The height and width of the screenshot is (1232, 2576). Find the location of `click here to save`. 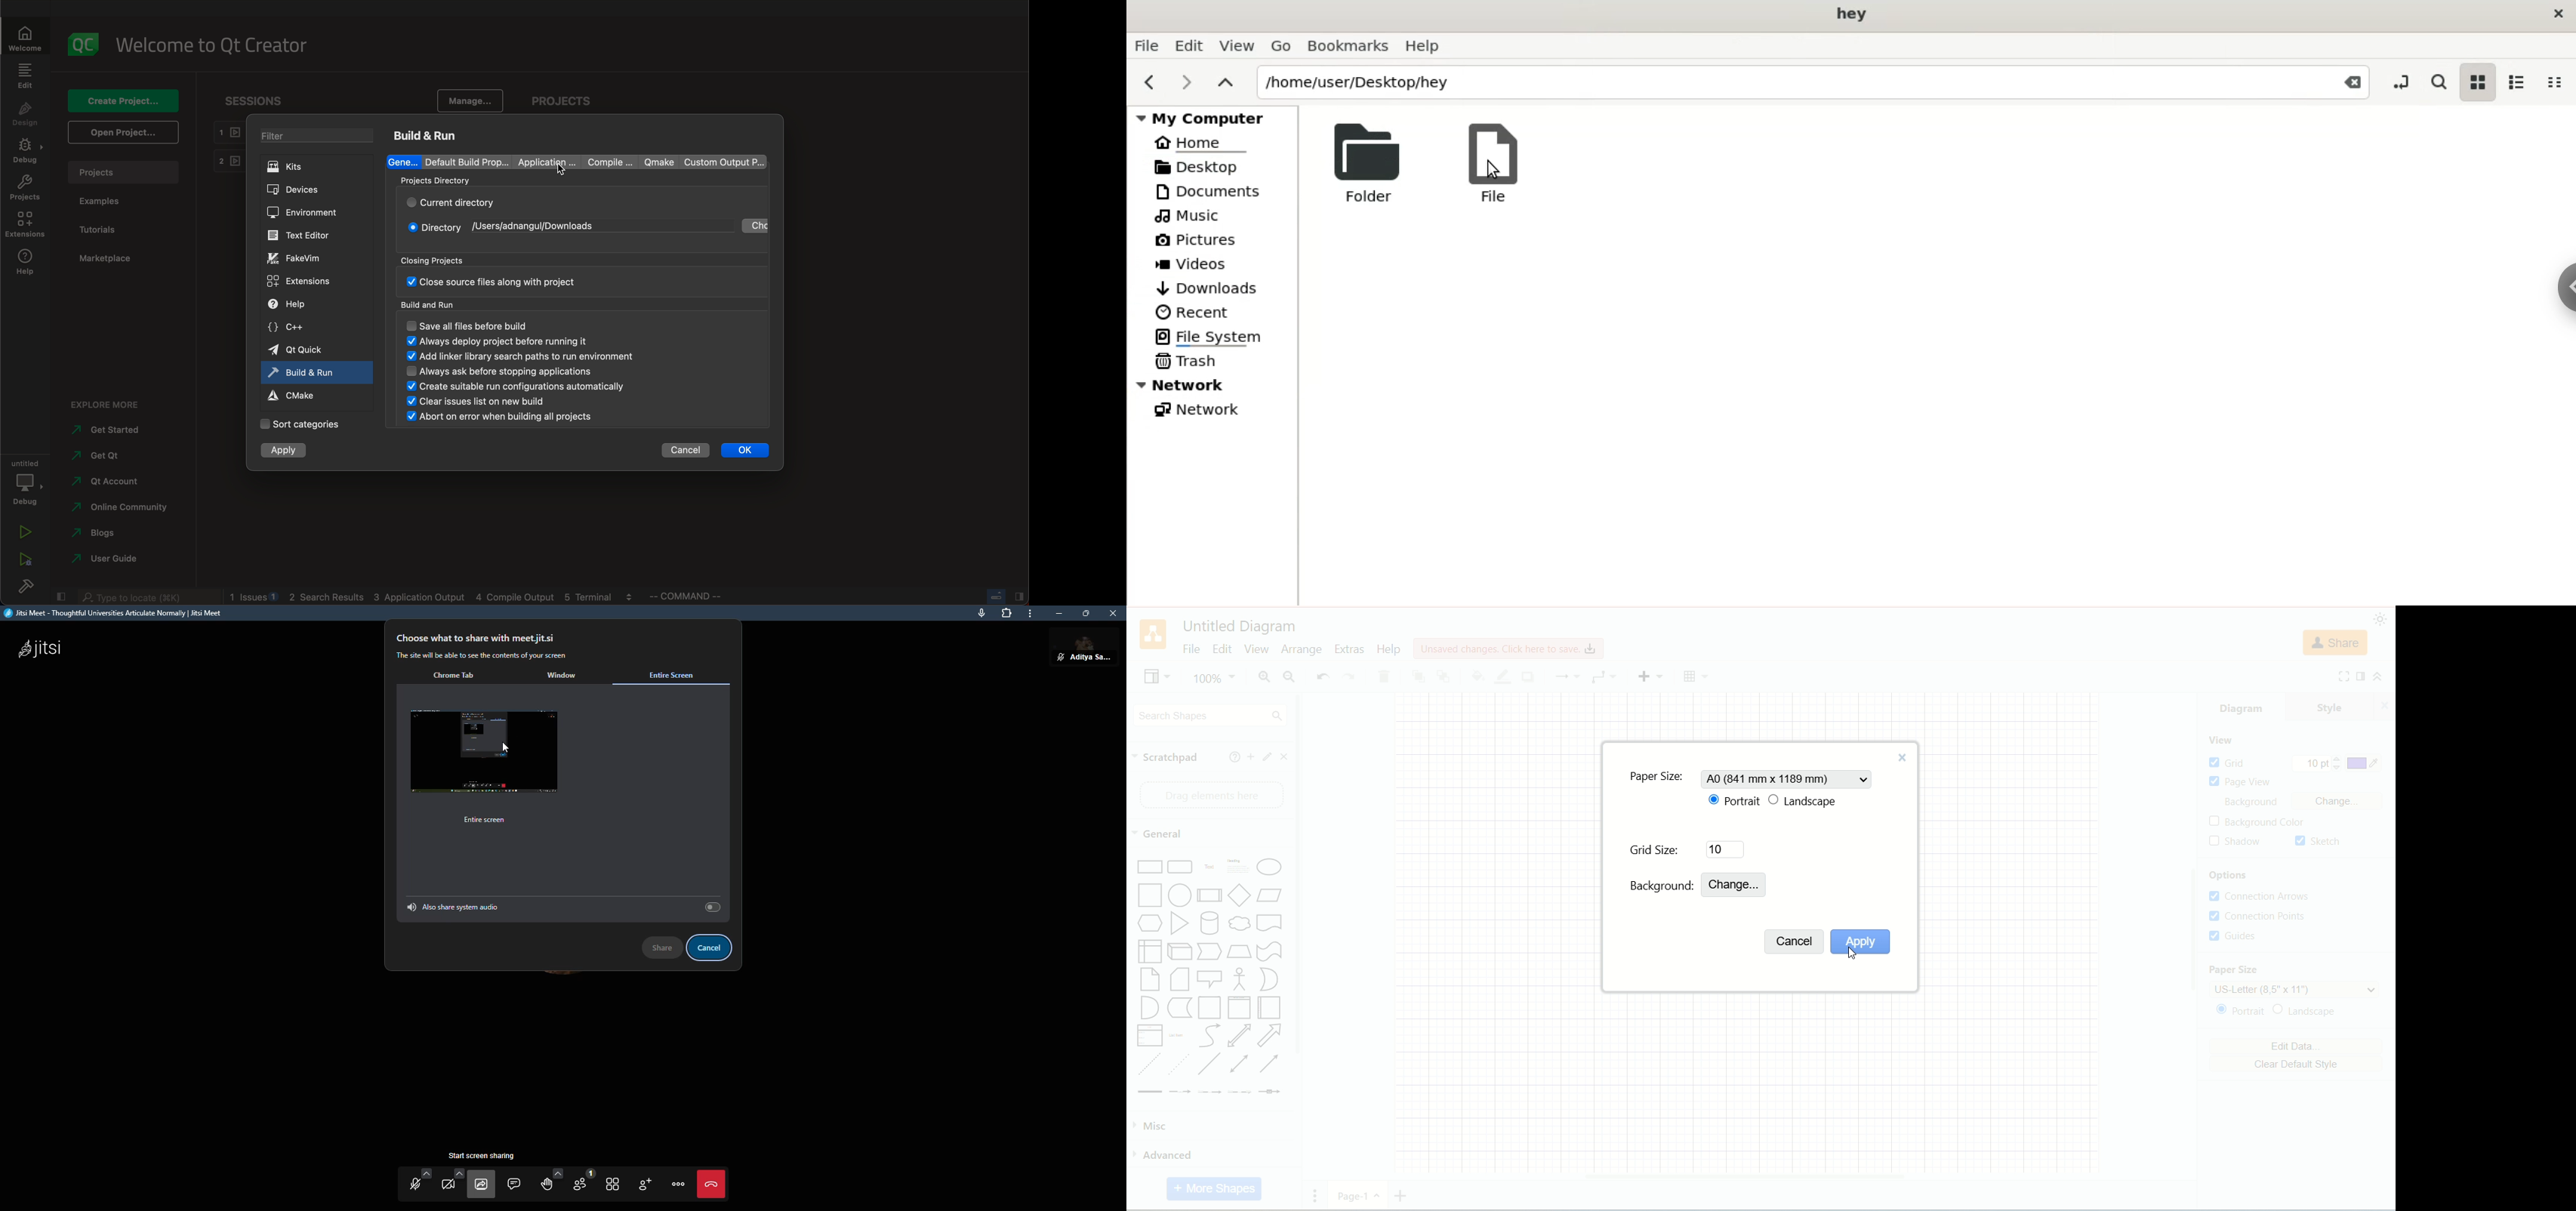

click here to save is located at coordinates (1510, 648).